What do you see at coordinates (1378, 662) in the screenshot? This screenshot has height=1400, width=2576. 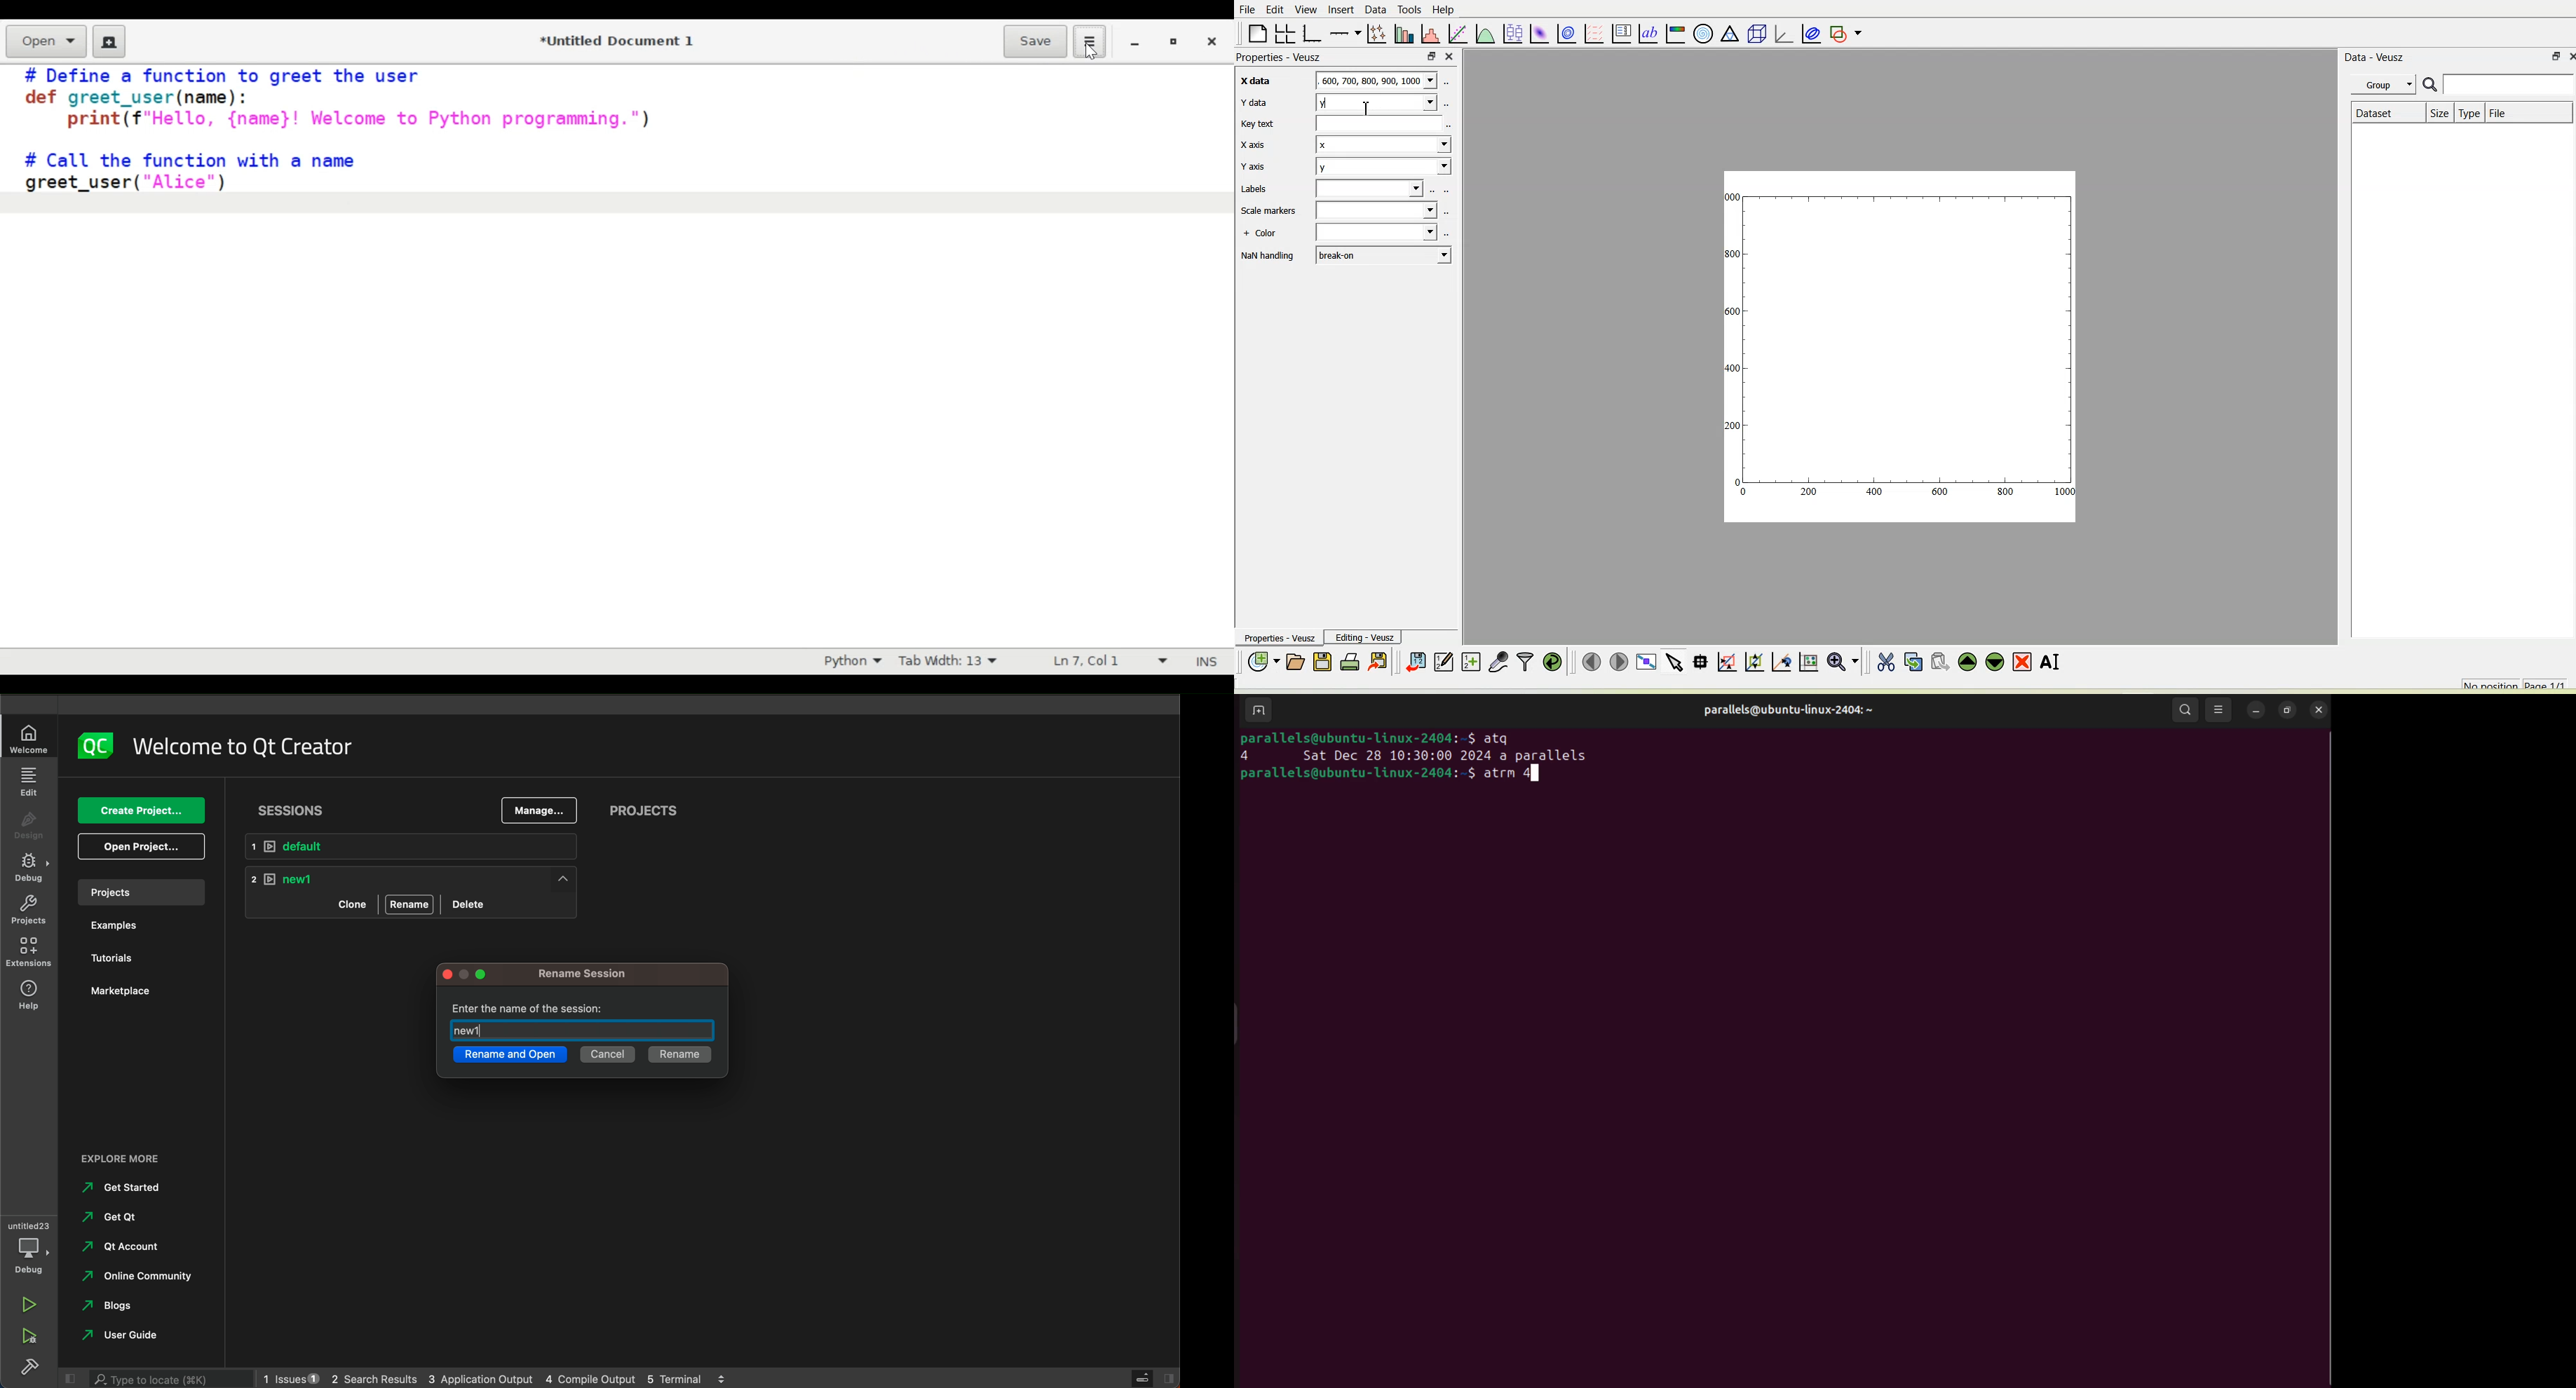 I see `Export to graphics formats` at bounding box center [1378, 662].